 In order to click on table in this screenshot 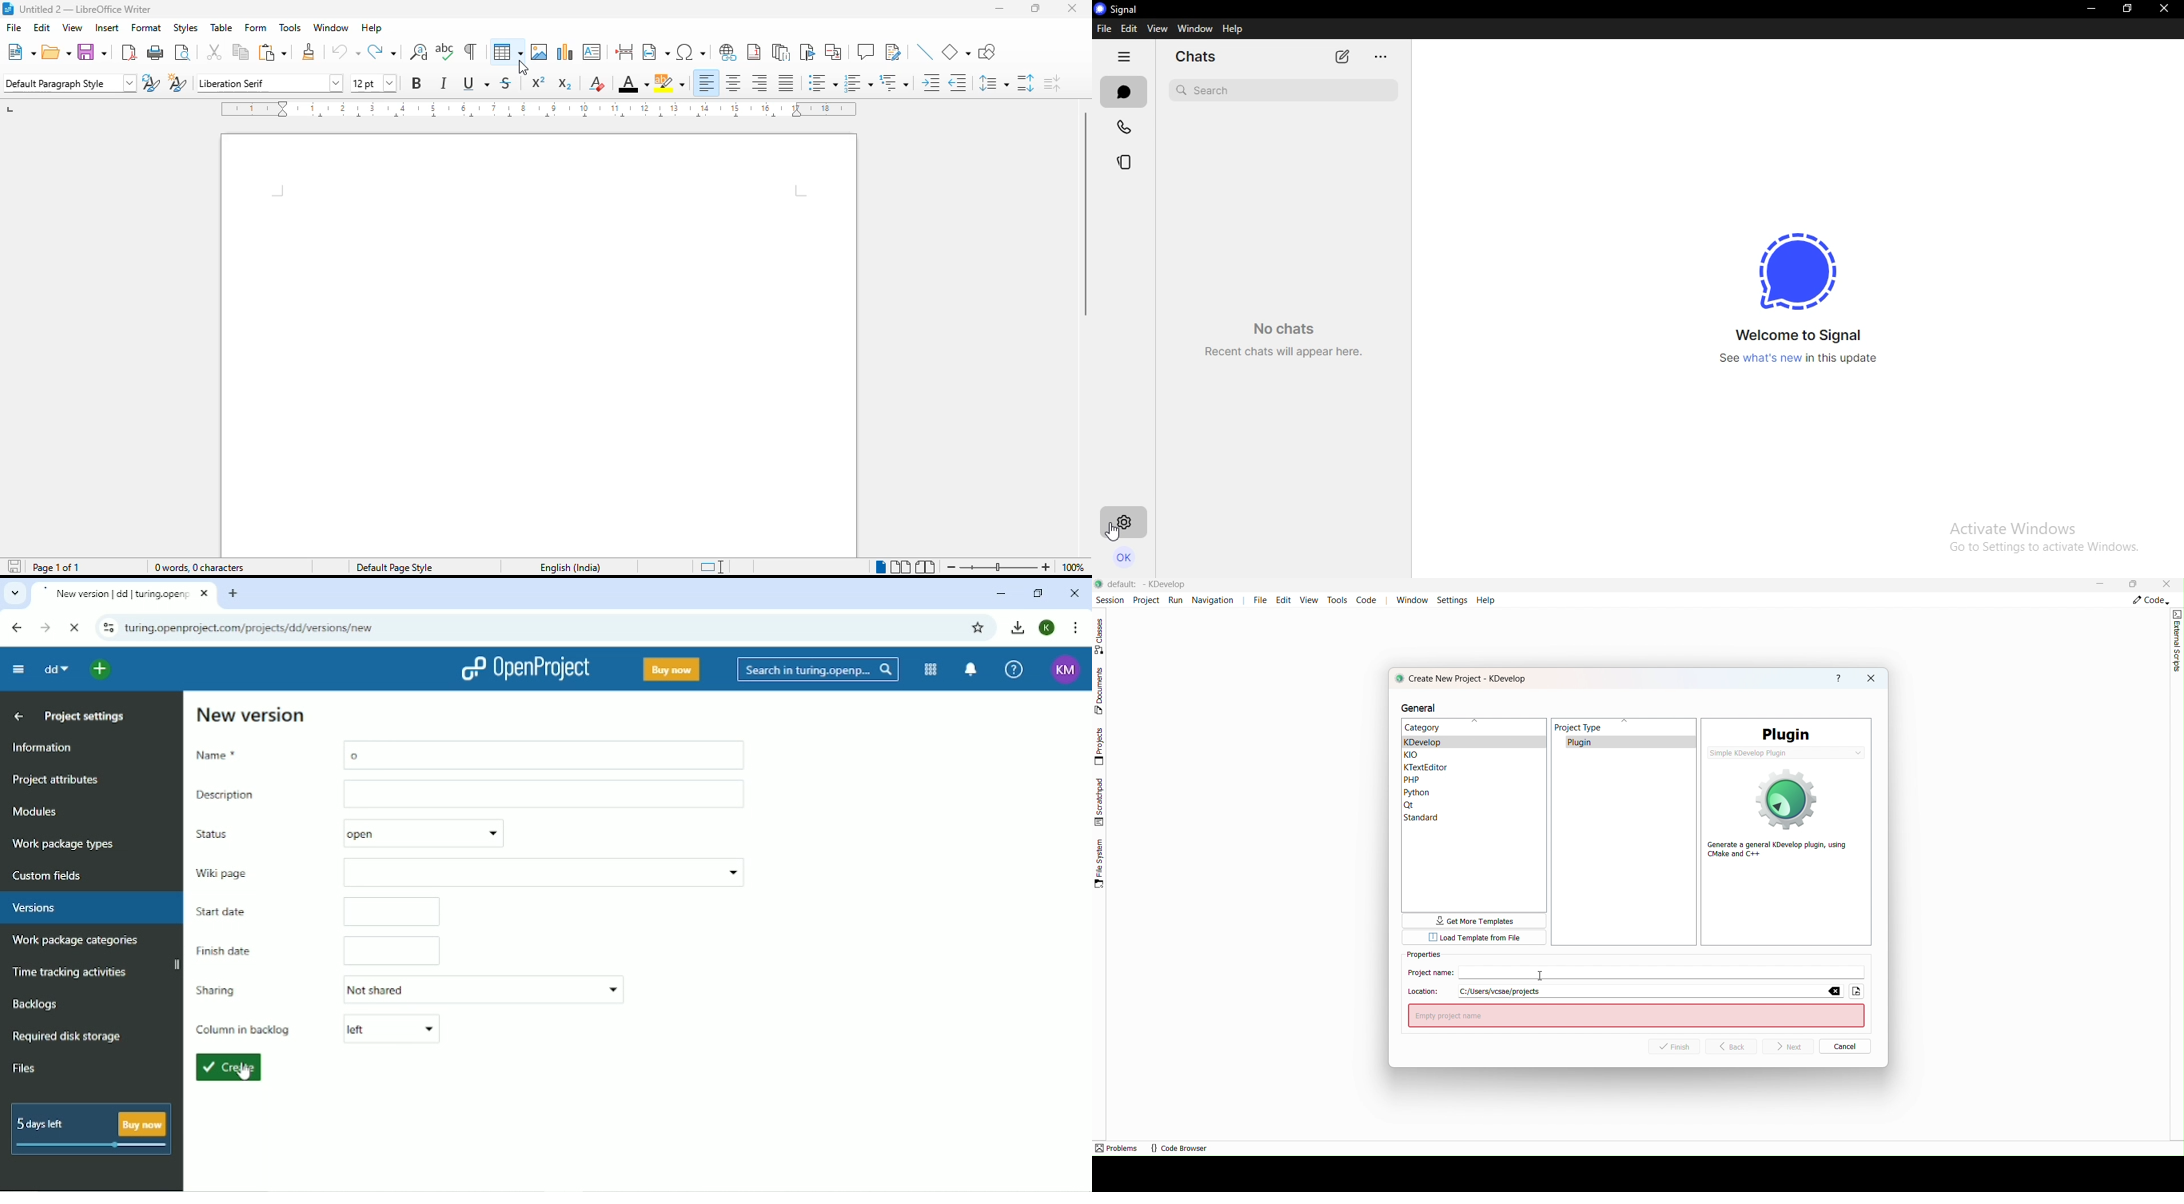, I will do `click(221, 28)`.